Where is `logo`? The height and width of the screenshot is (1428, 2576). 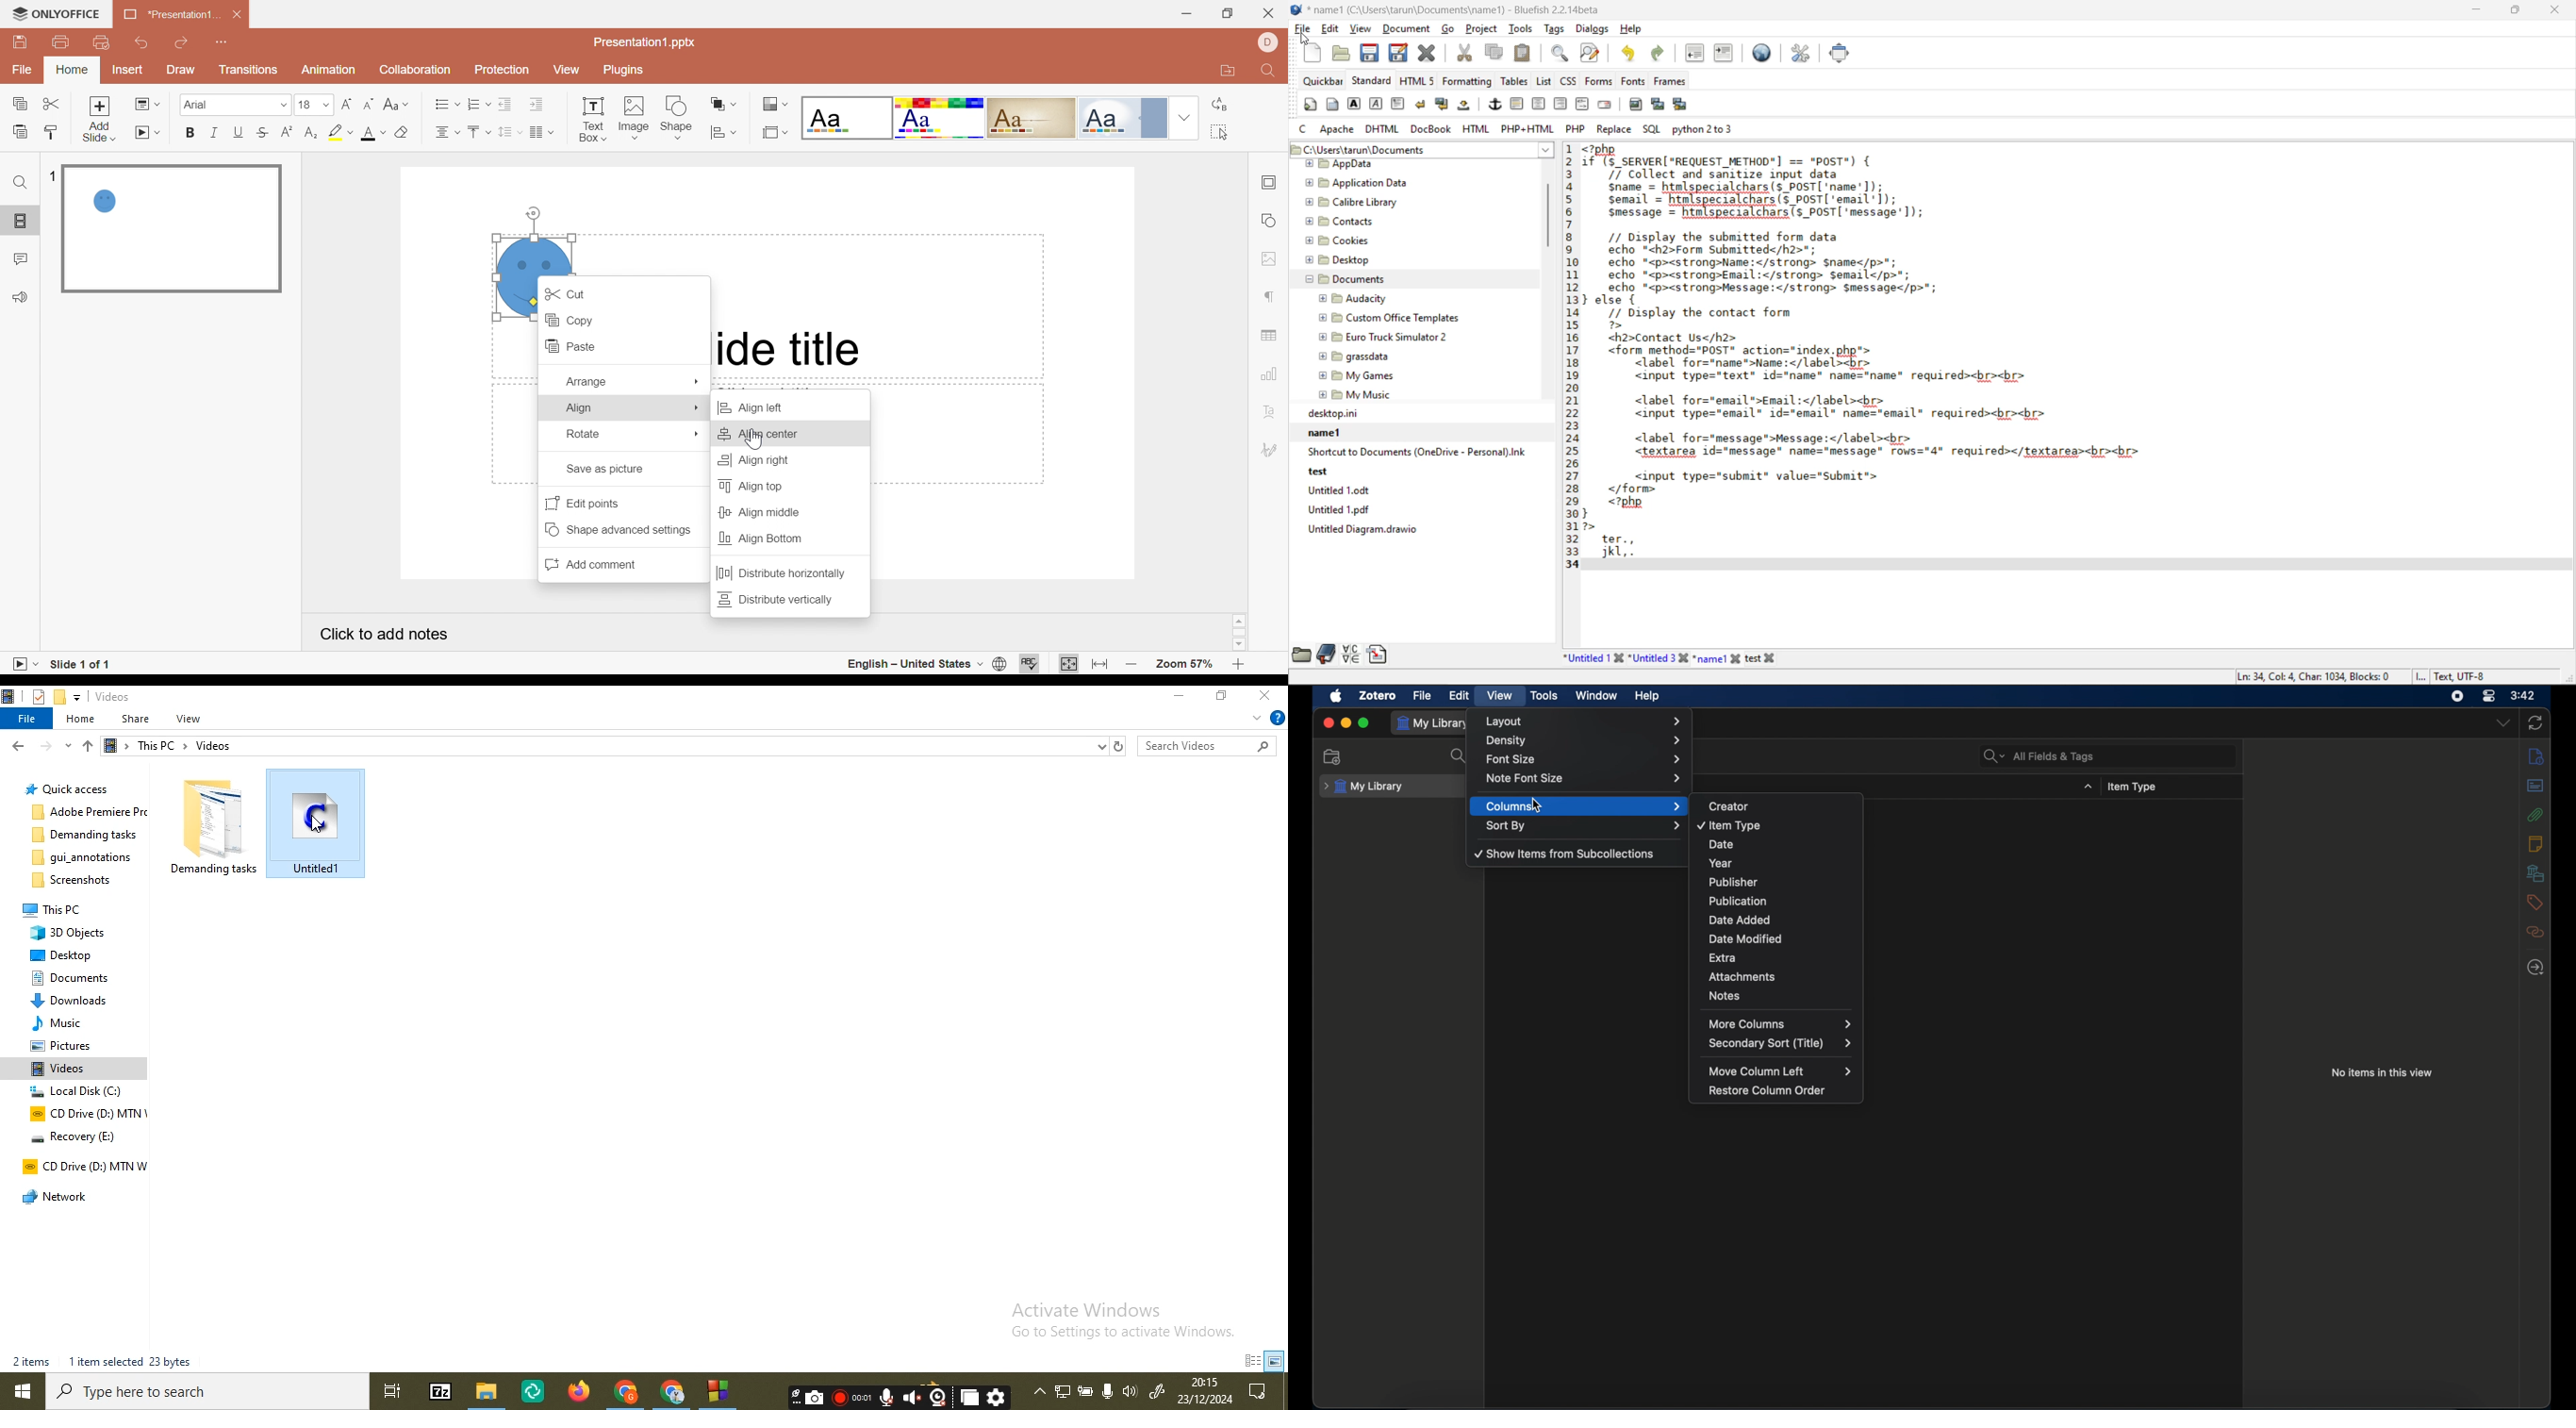
logo is located at coordinates (20, 697).